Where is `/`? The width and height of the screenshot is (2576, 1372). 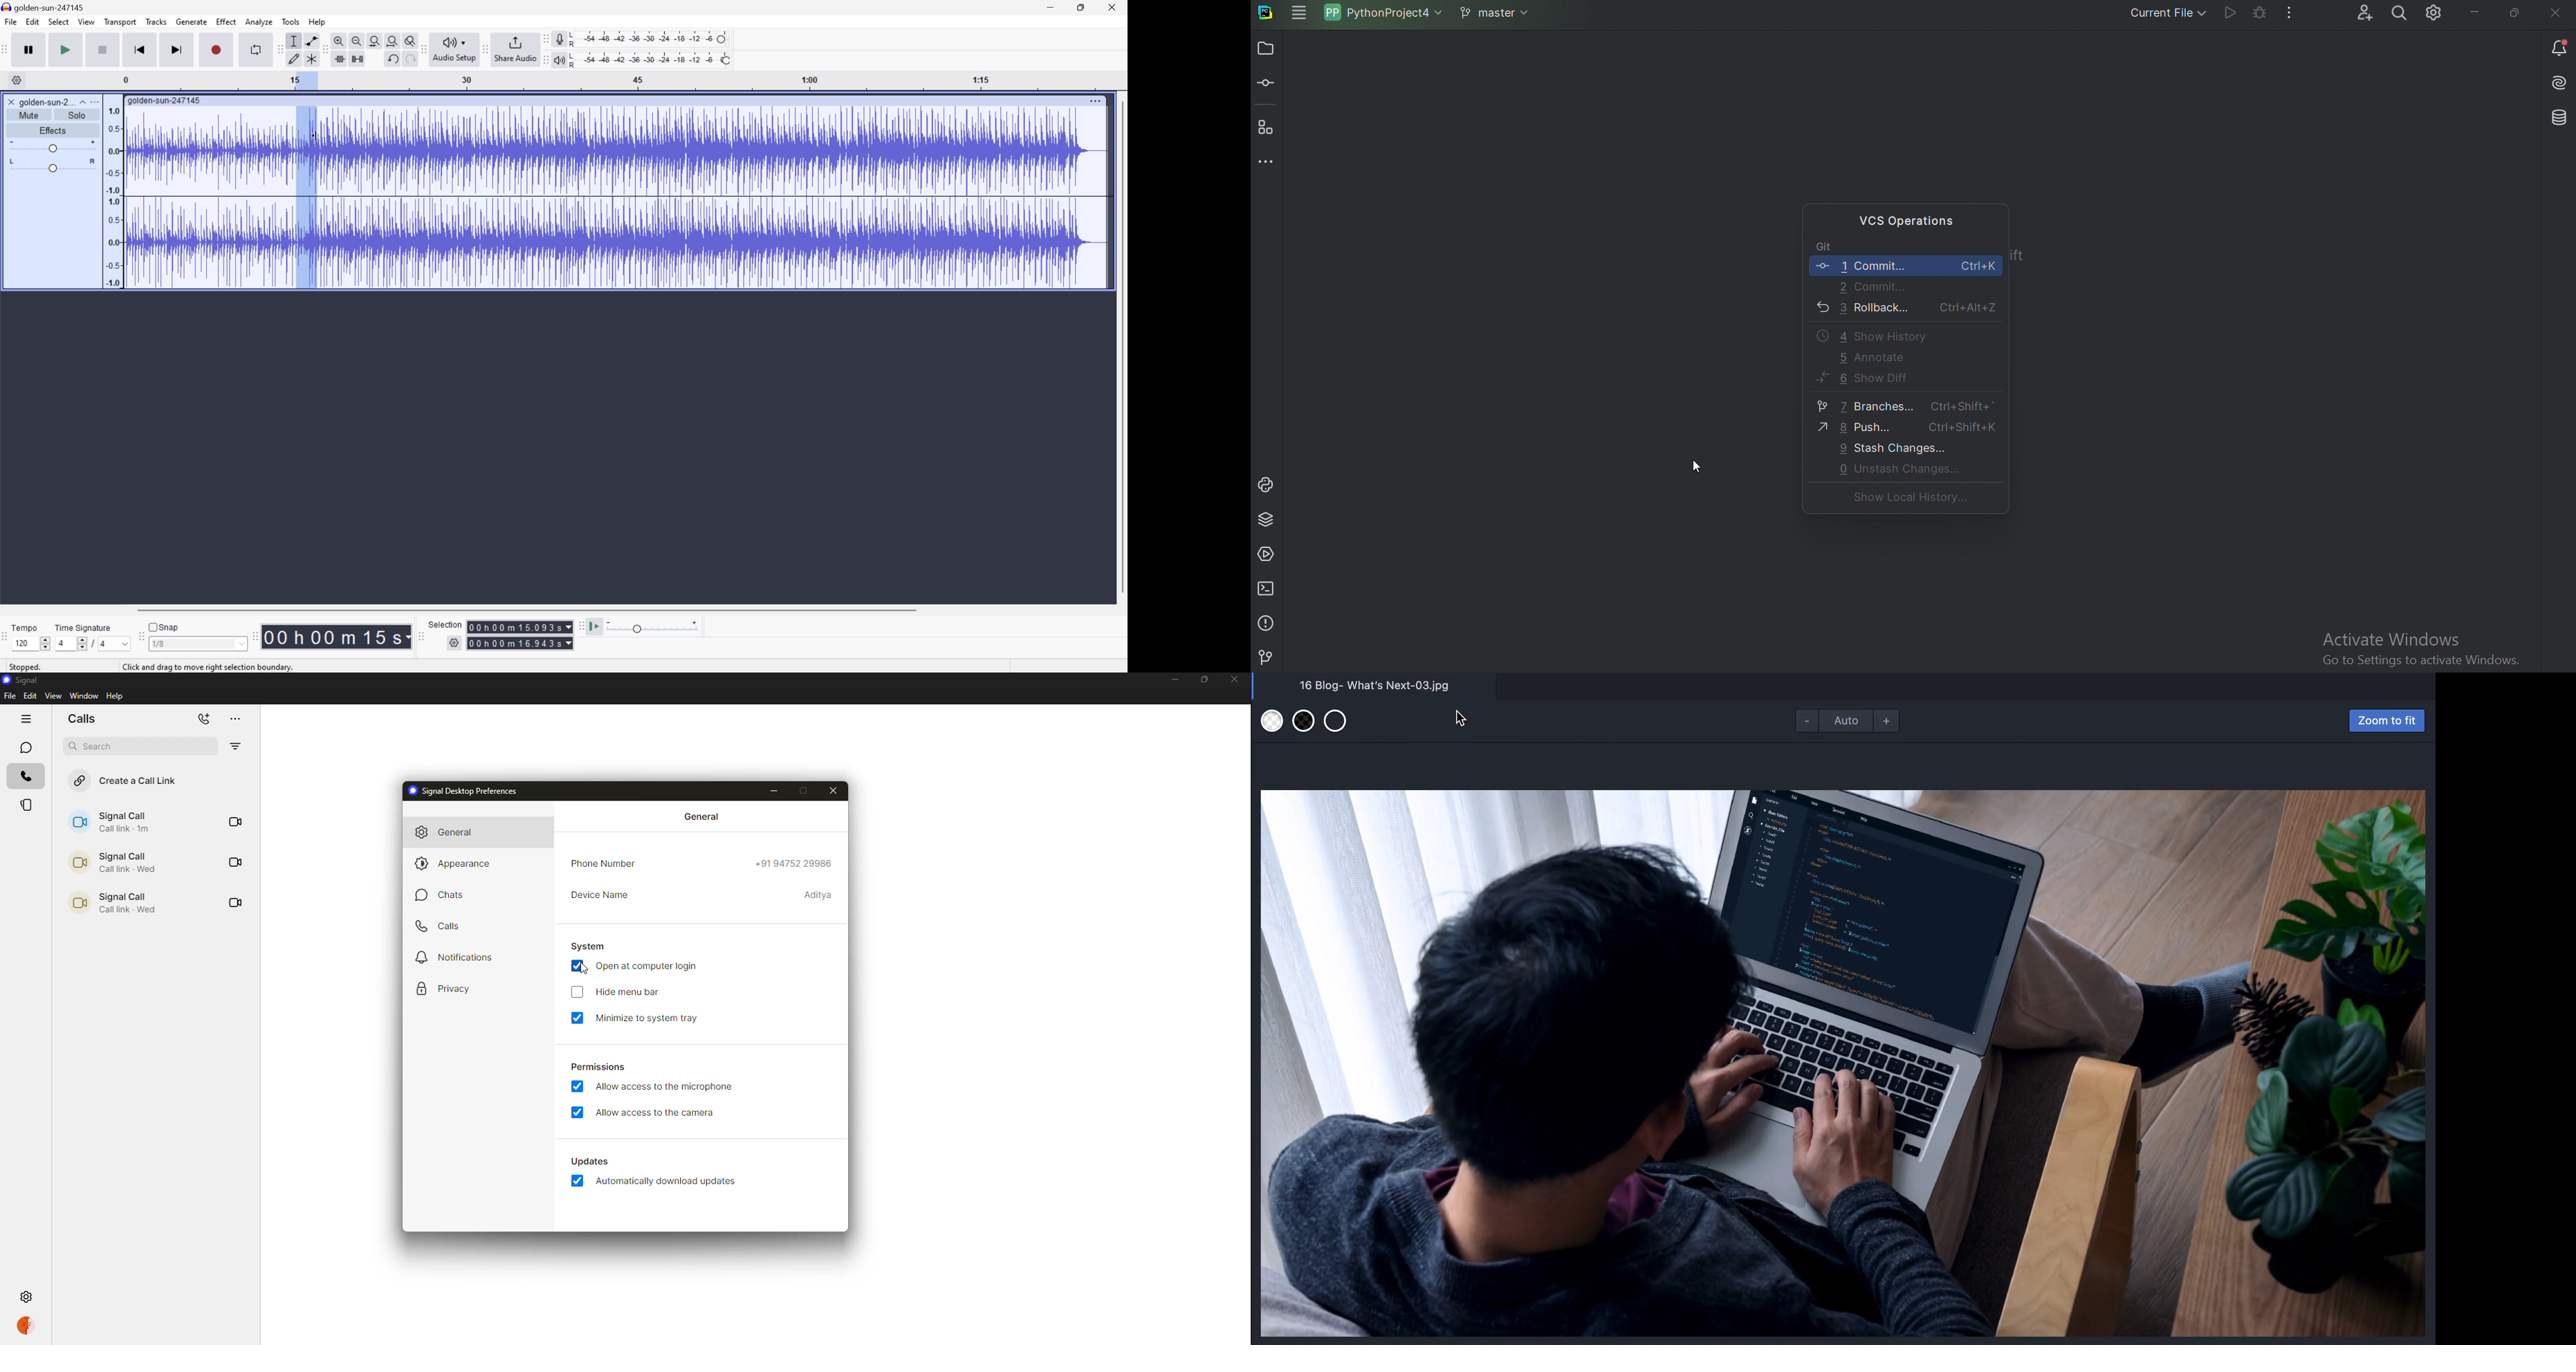
/ is located at coordinates (91, 643).